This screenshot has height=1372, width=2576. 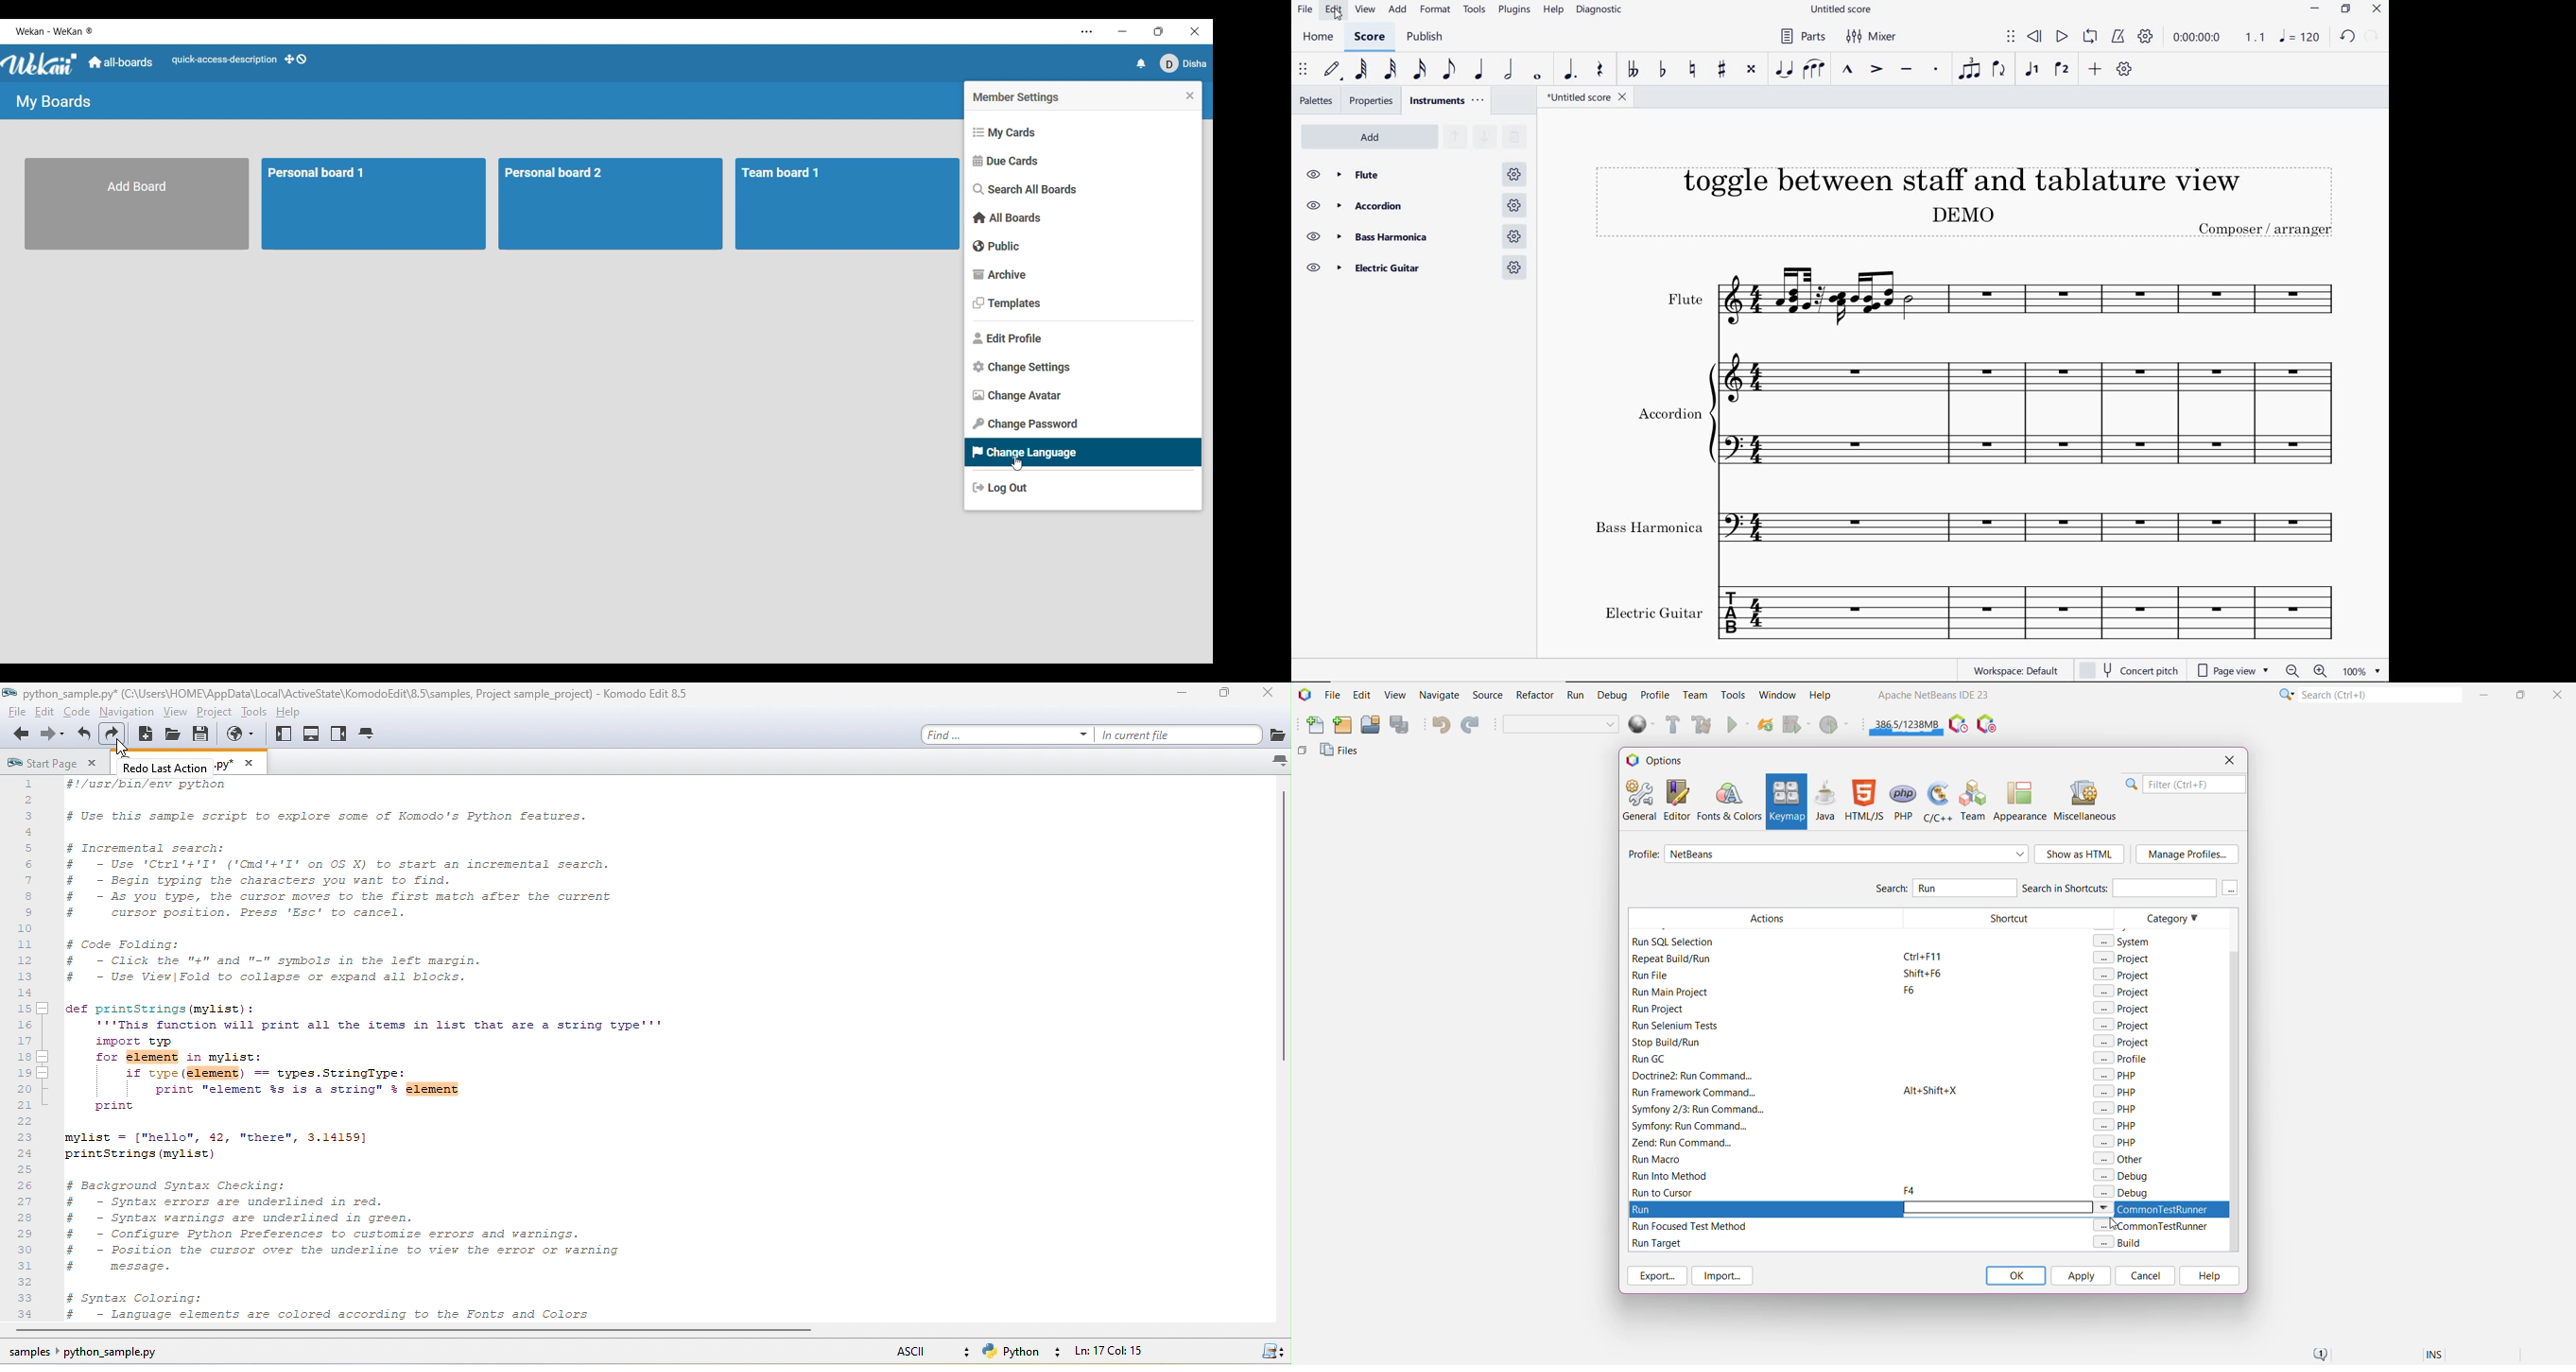 What do you see at coordinates (43, 713) in the screenshot?
I see `edit` at bounding box center [43, 713].